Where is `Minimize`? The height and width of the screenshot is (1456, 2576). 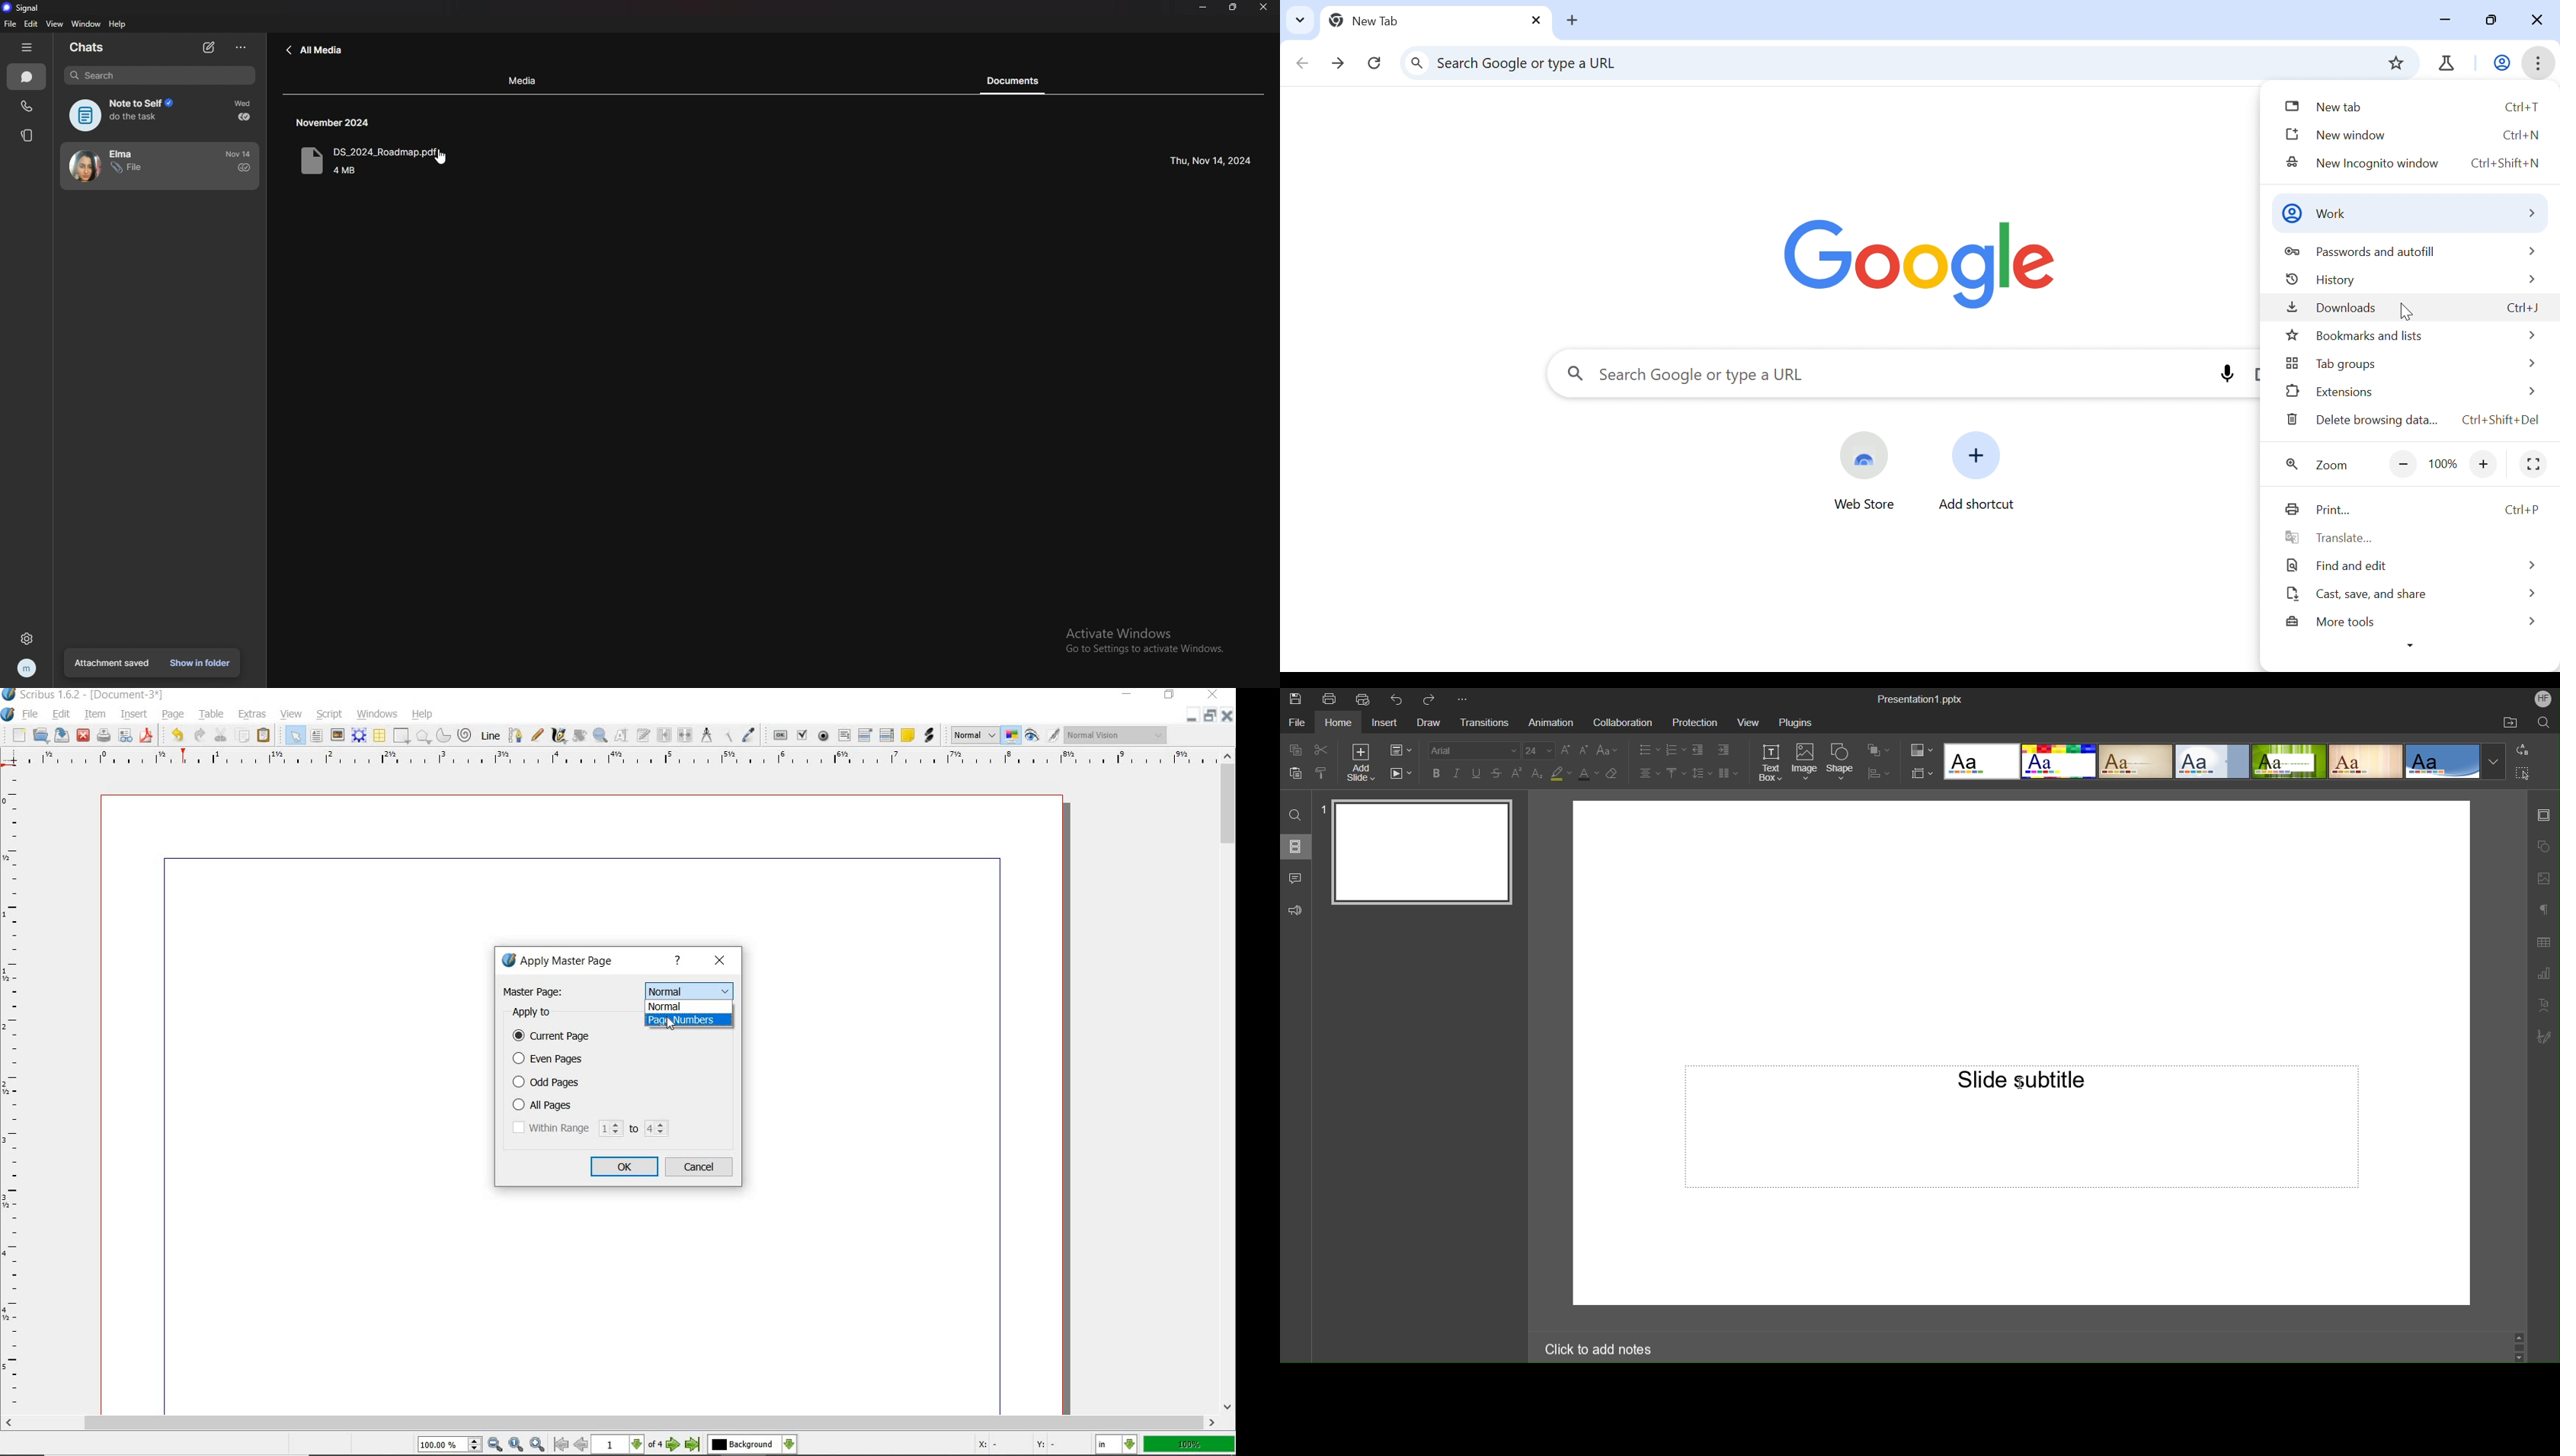
Minimize is located at coordinates (1209, 717).